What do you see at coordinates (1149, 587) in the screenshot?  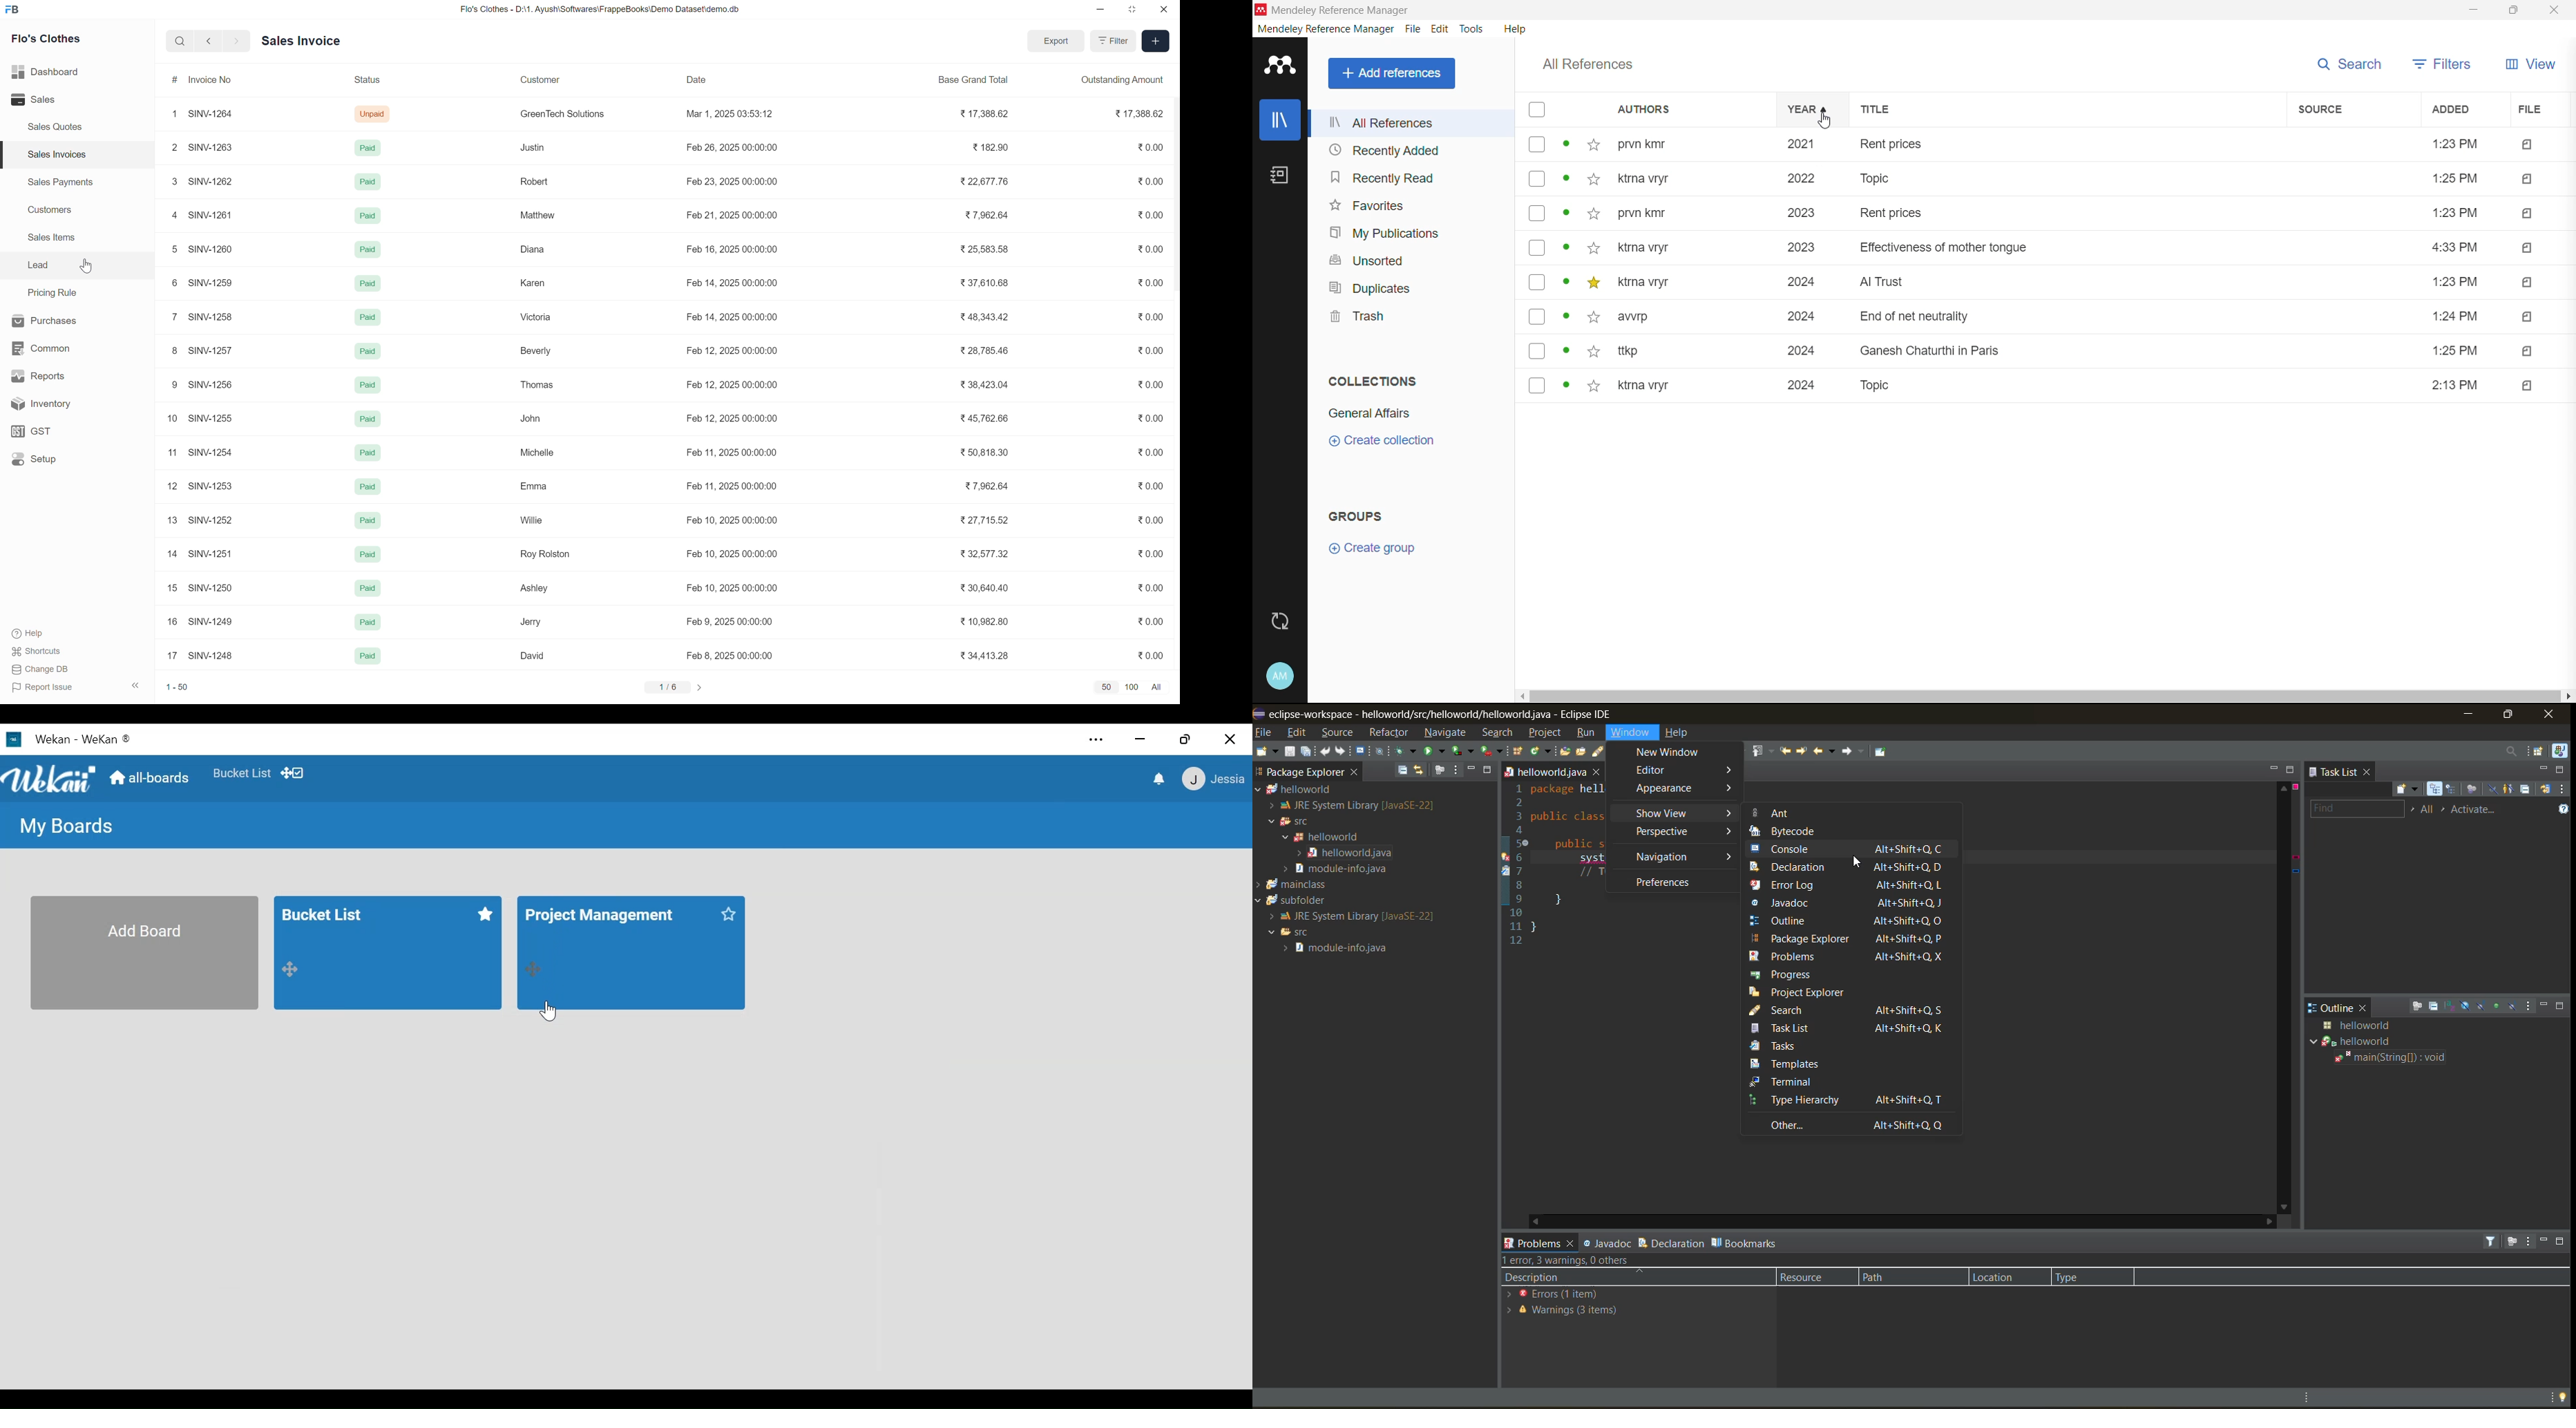 I see `0.00` at bounding box center [1149, 587].